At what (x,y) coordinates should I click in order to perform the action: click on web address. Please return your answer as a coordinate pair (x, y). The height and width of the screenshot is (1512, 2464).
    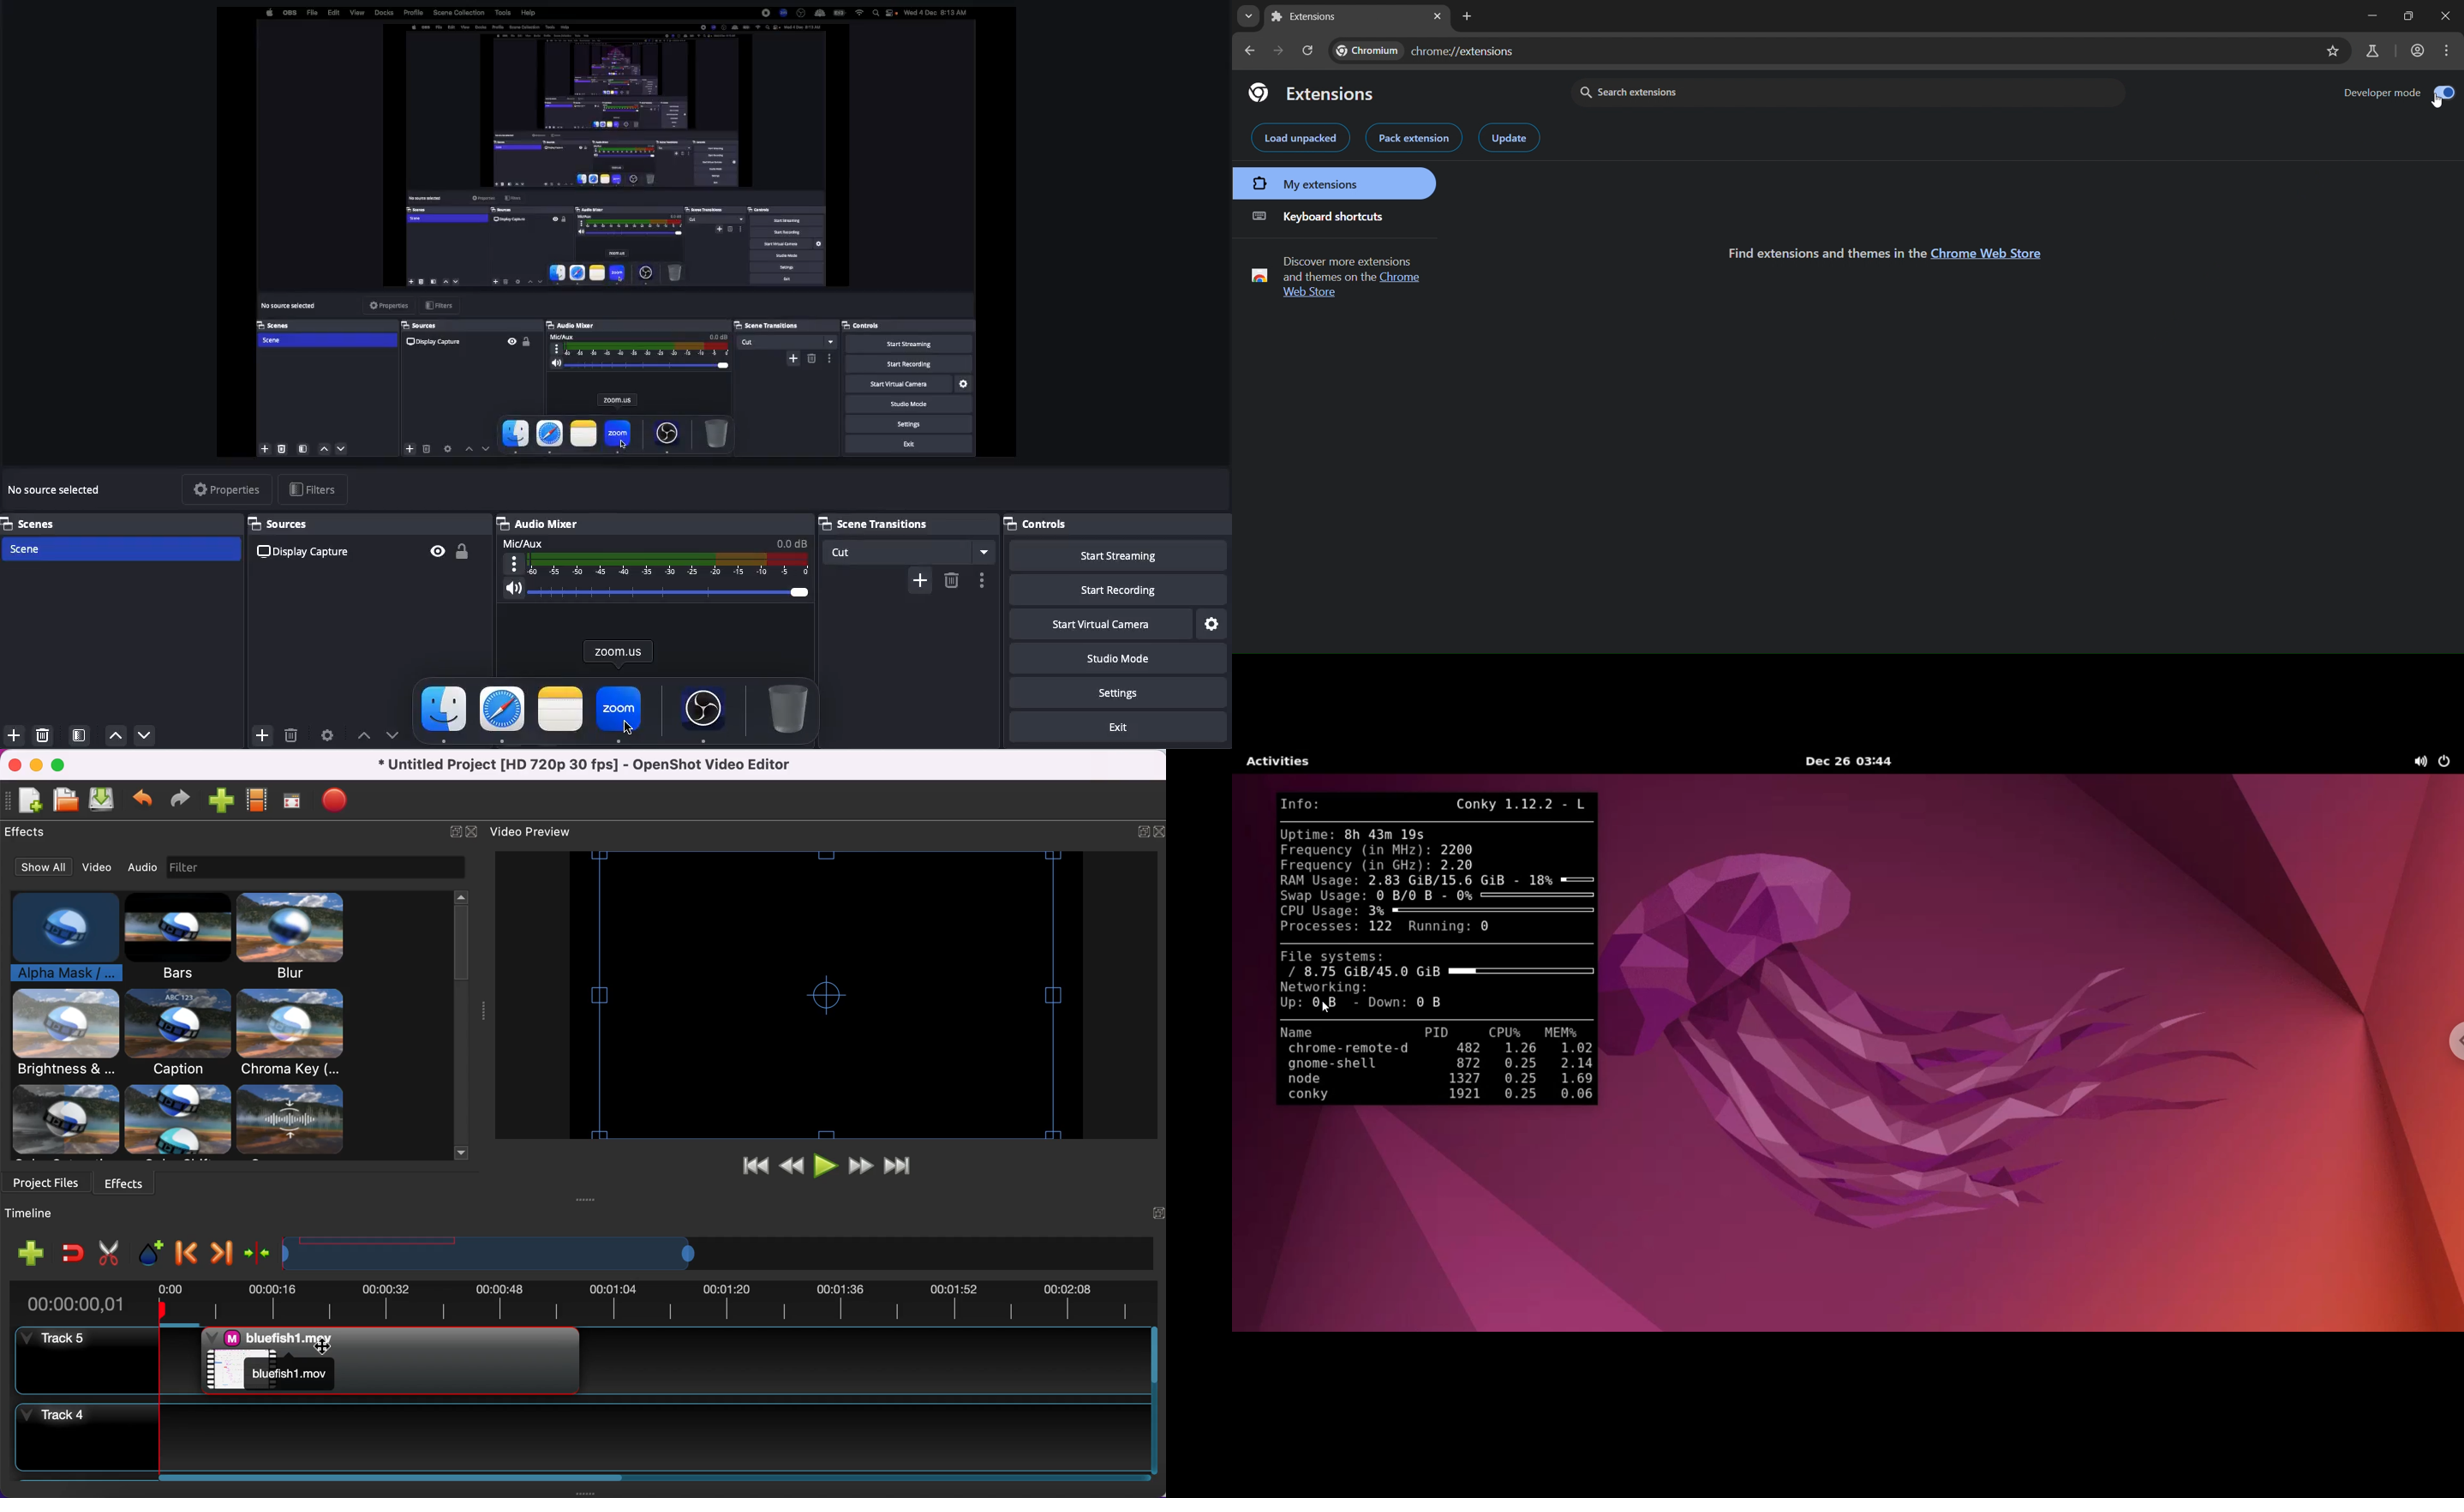
    Looking at the image, I should click on (1424, 49).